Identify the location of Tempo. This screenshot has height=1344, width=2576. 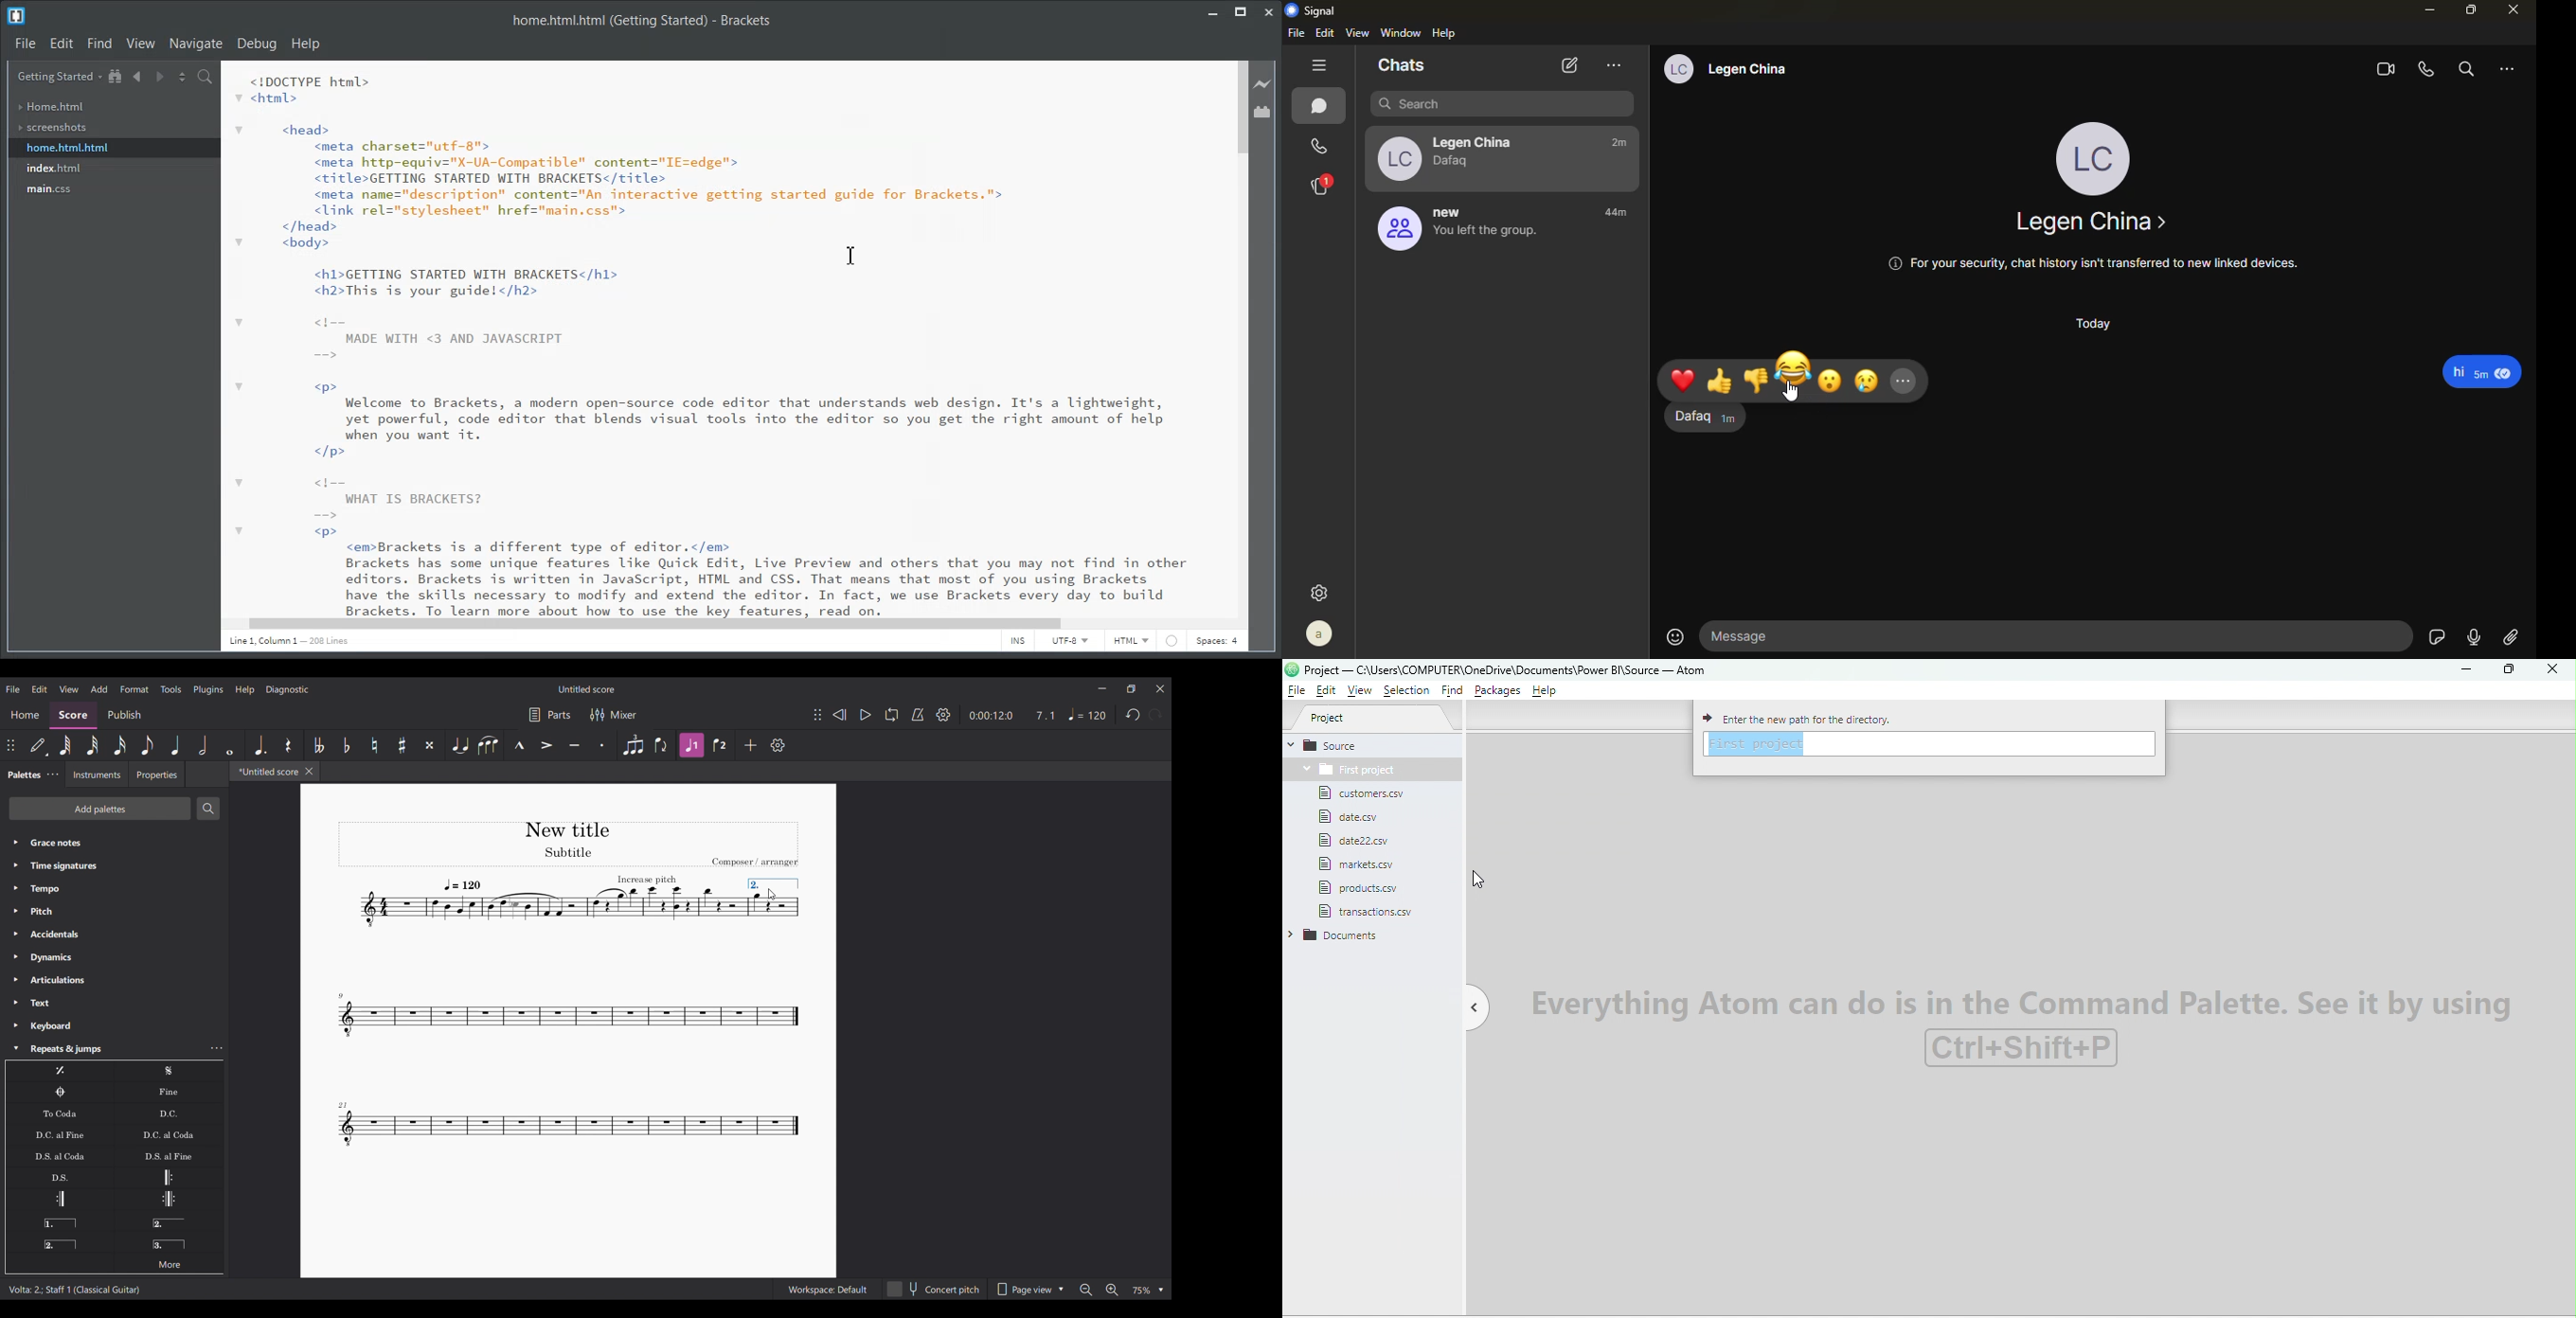
(114, 889).